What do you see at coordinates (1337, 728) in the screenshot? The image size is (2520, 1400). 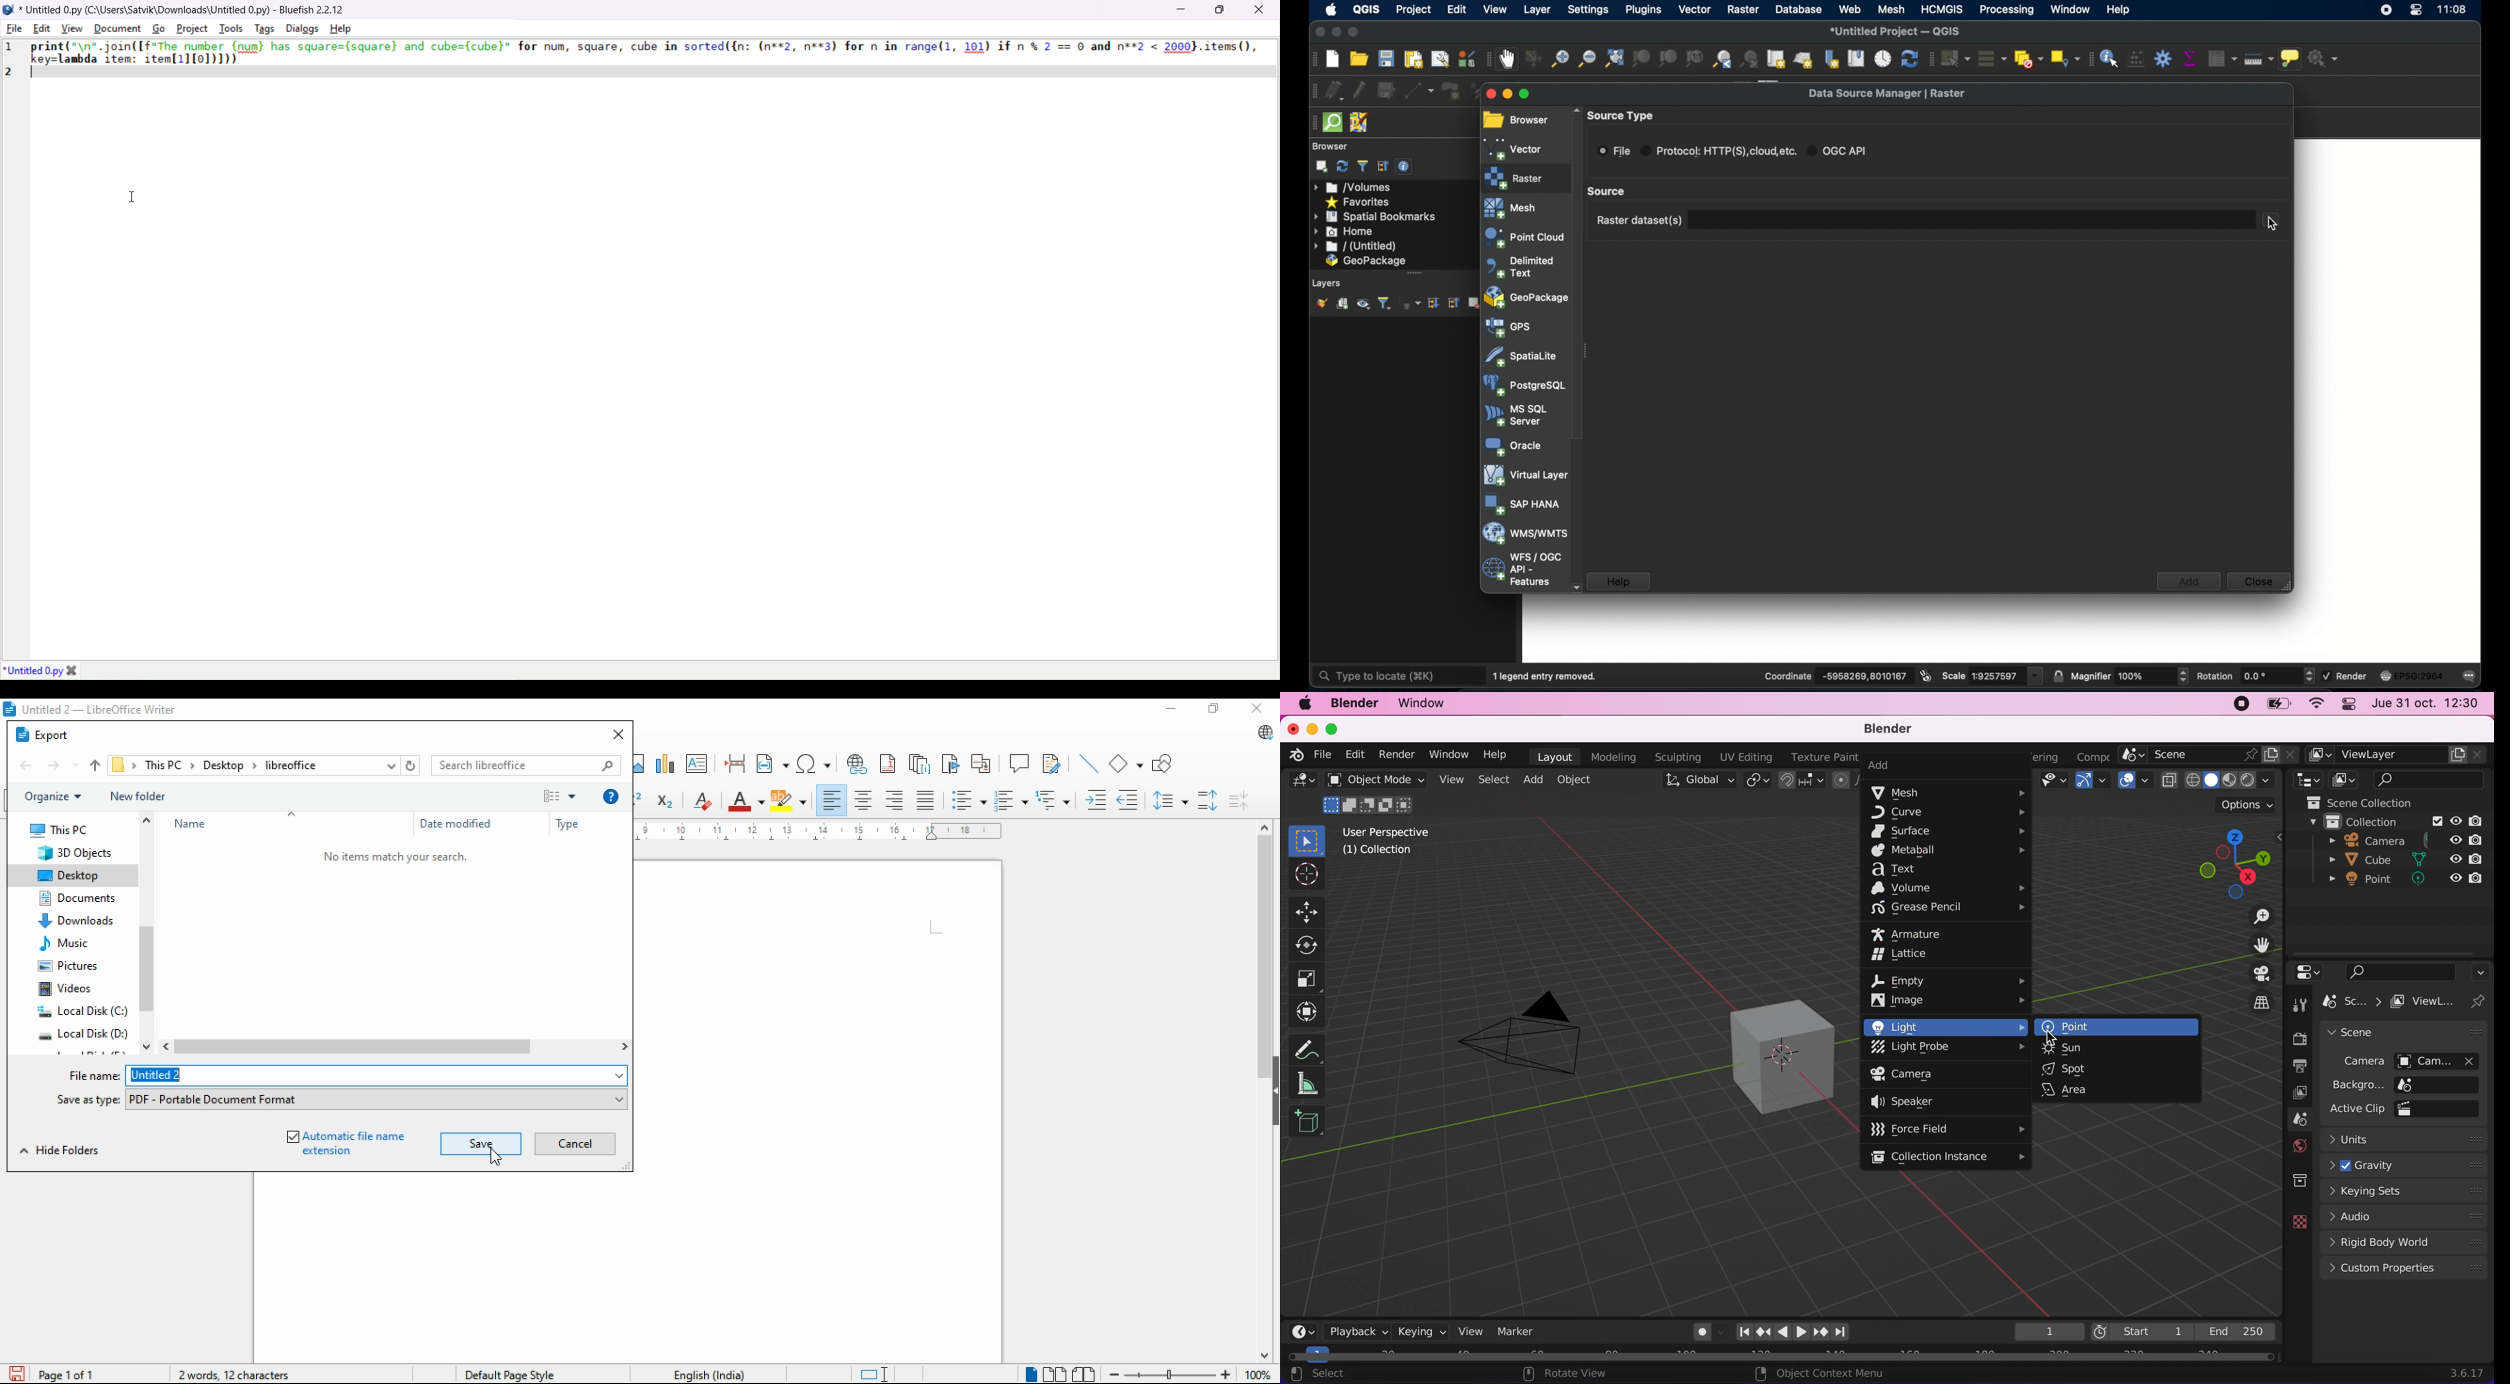 I see `maximize` at bounding box center [1337, 728].